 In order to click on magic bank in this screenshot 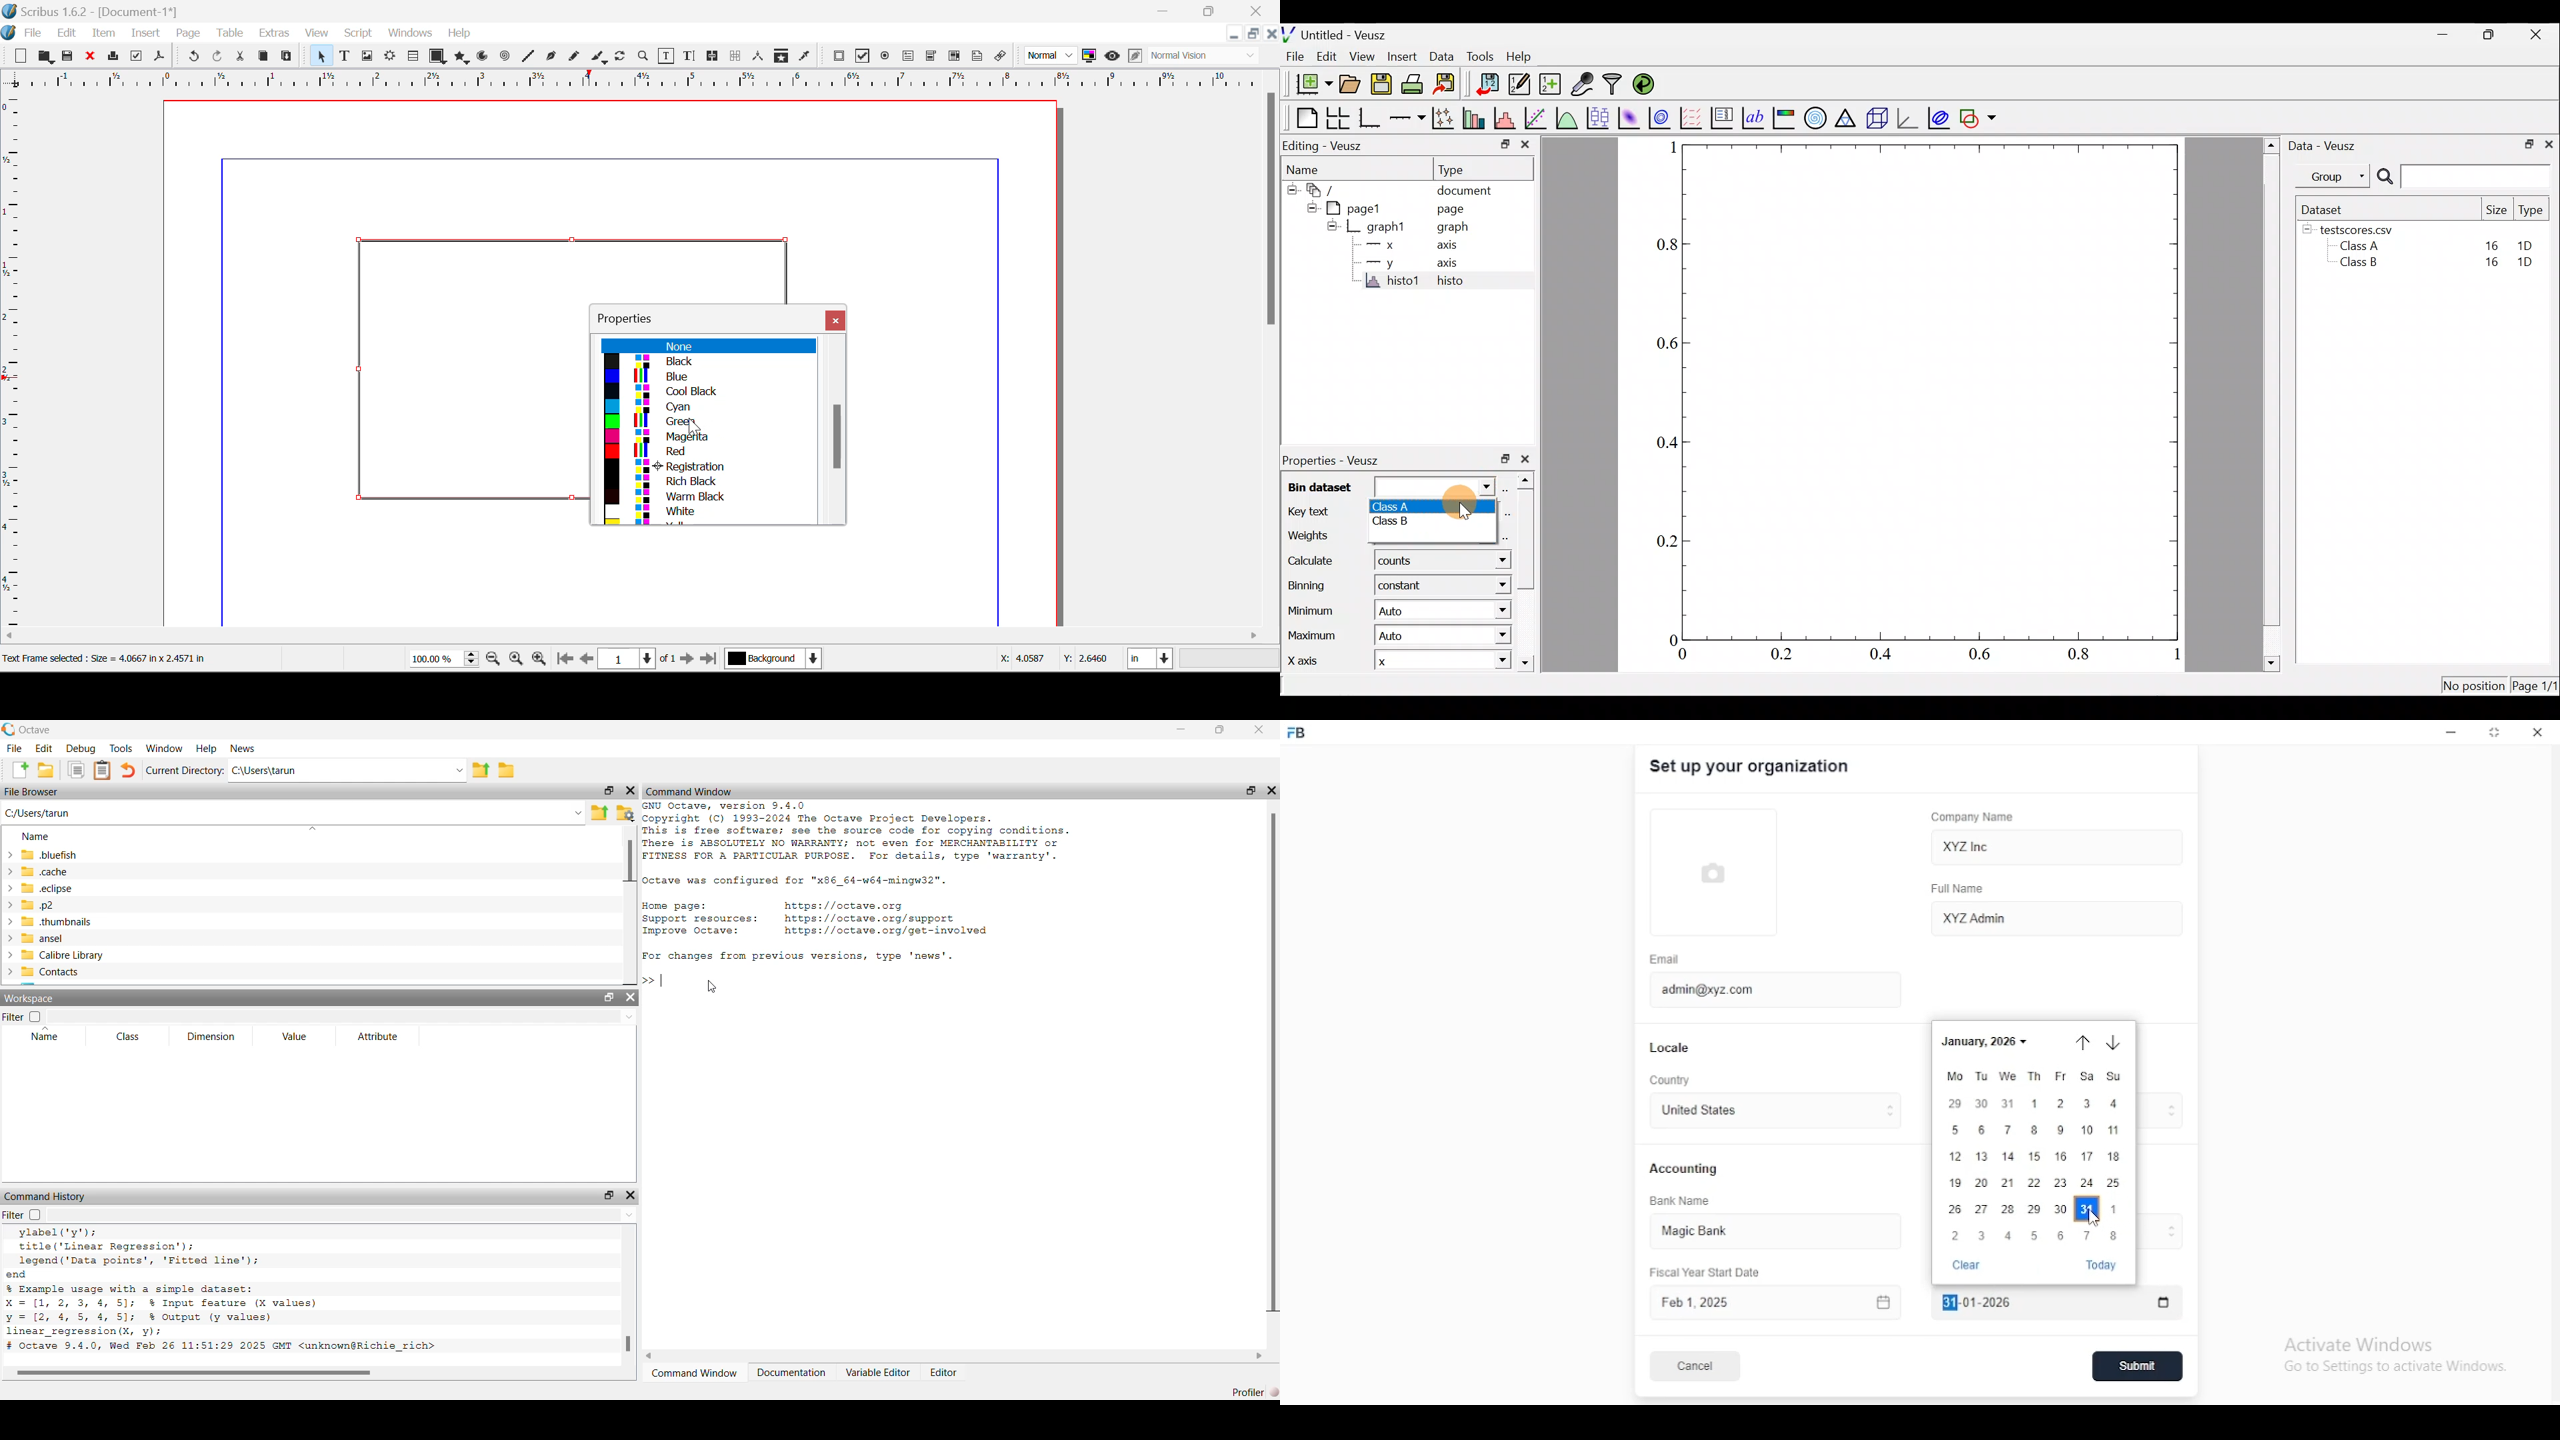, I will do `click(1703, 1232)`.